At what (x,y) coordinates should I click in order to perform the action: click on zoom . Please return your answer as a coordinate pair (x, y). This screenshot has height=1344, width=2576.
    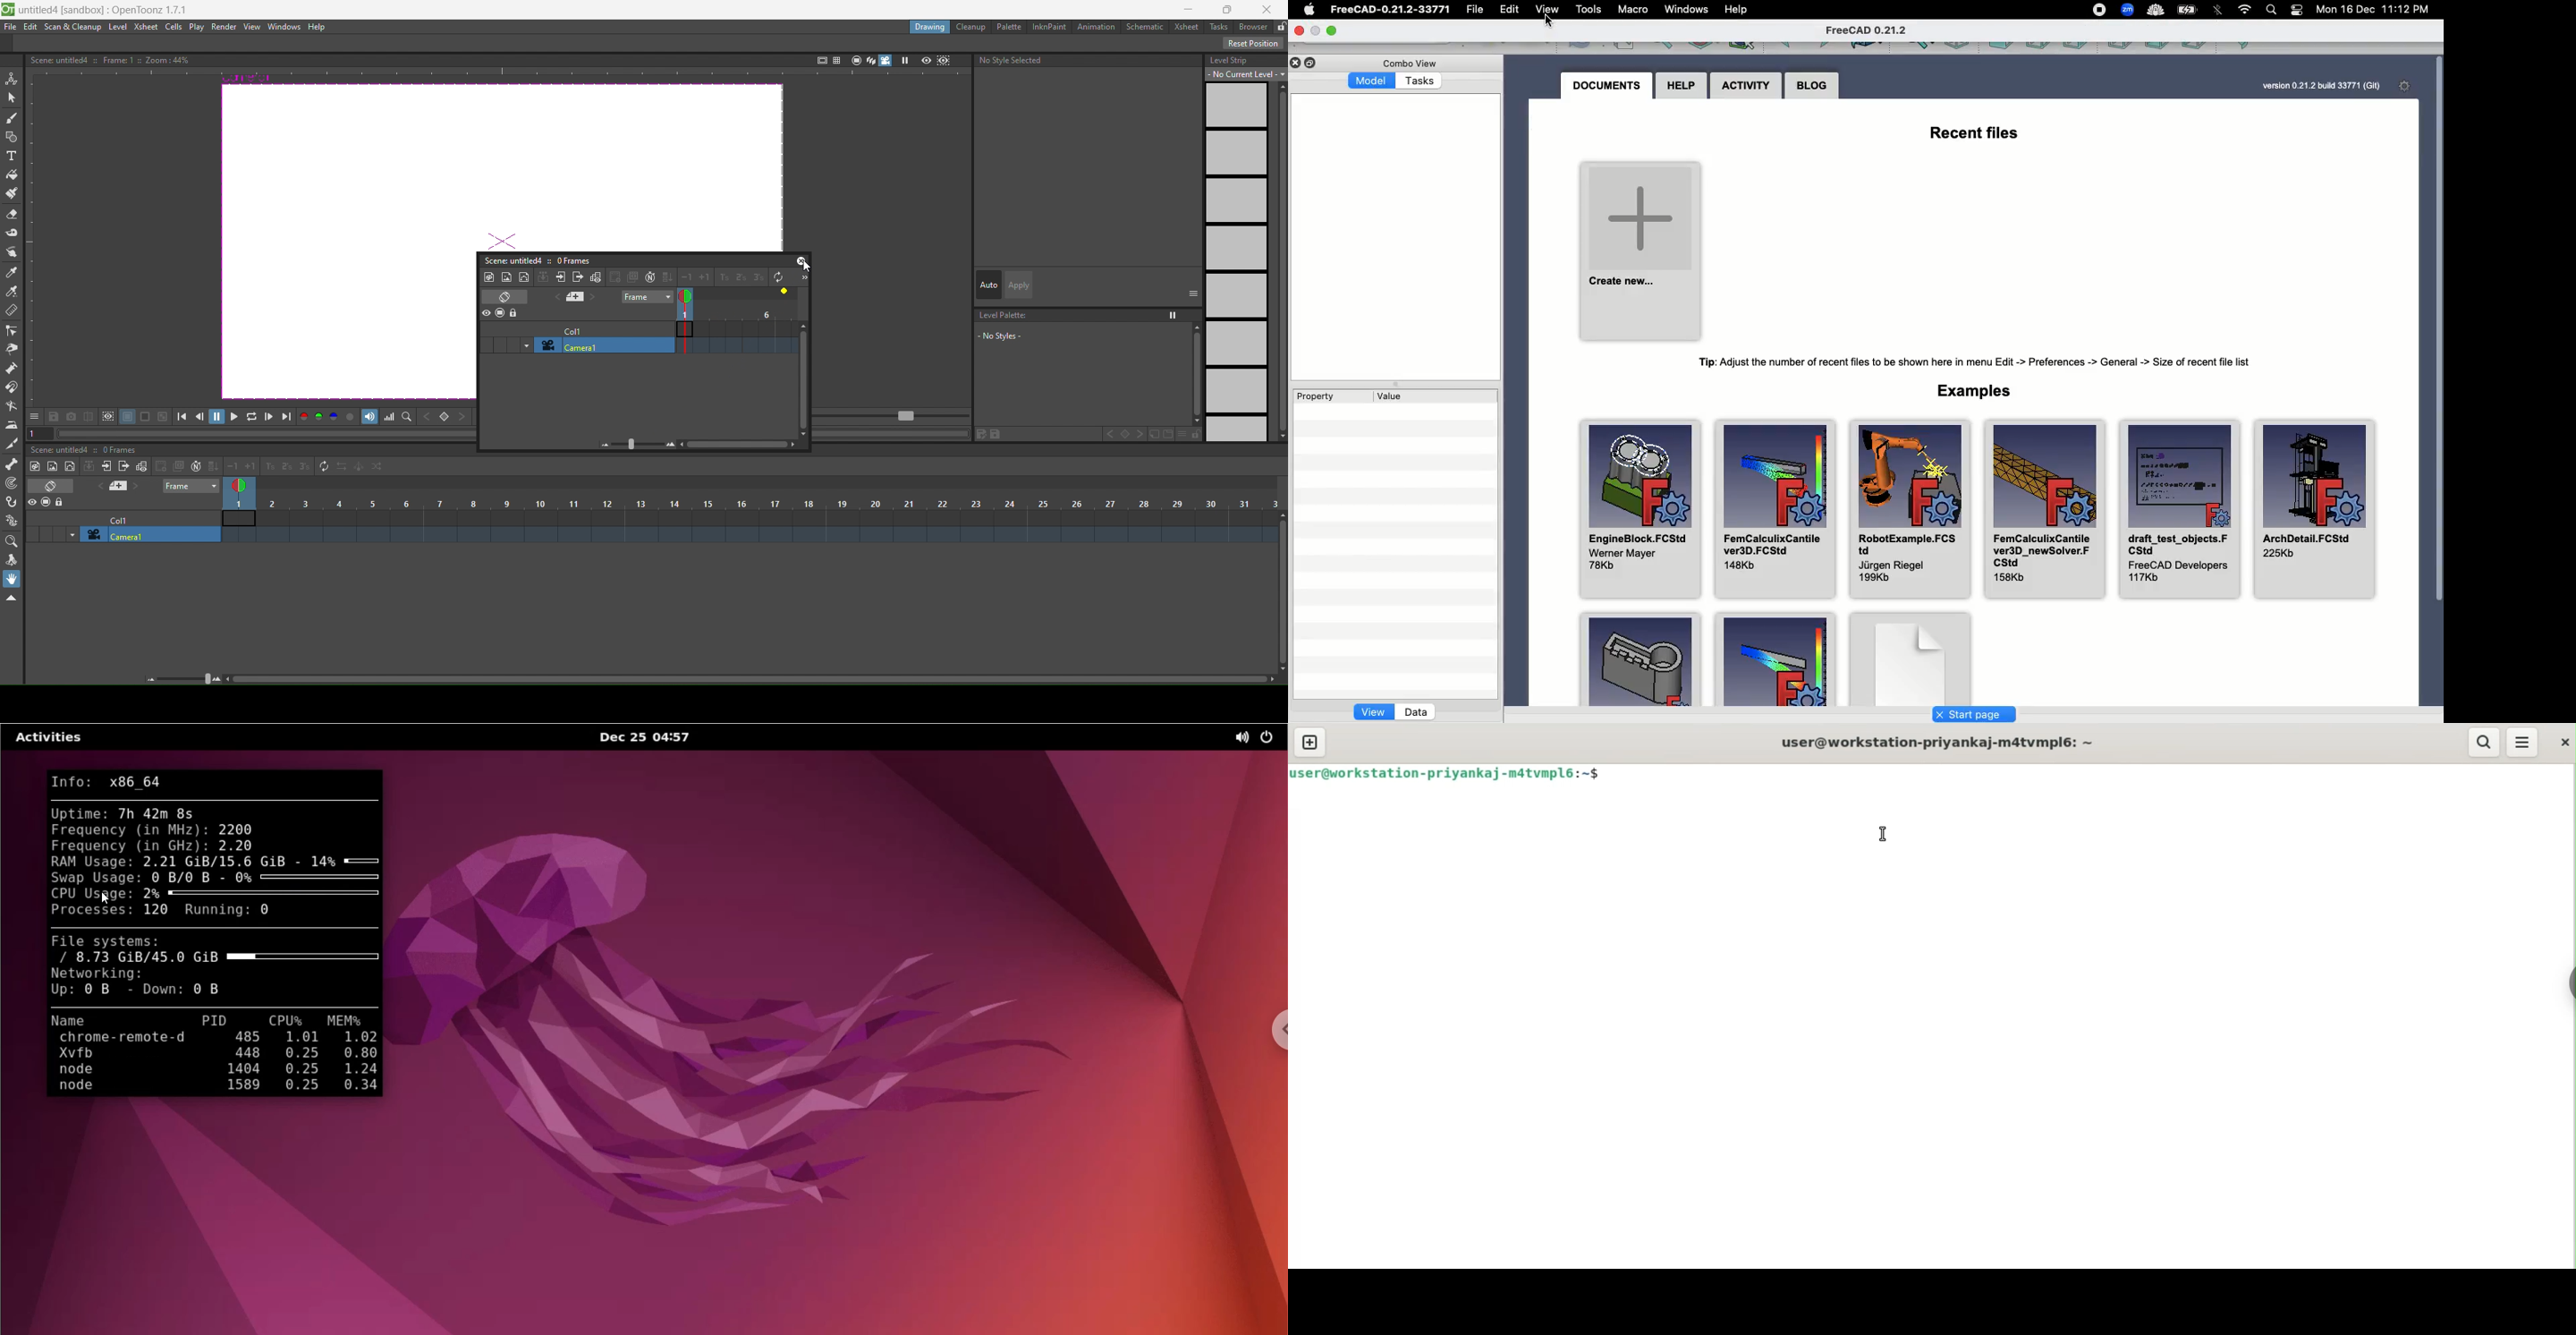
    Looking at the image, I should click on (185, 678).